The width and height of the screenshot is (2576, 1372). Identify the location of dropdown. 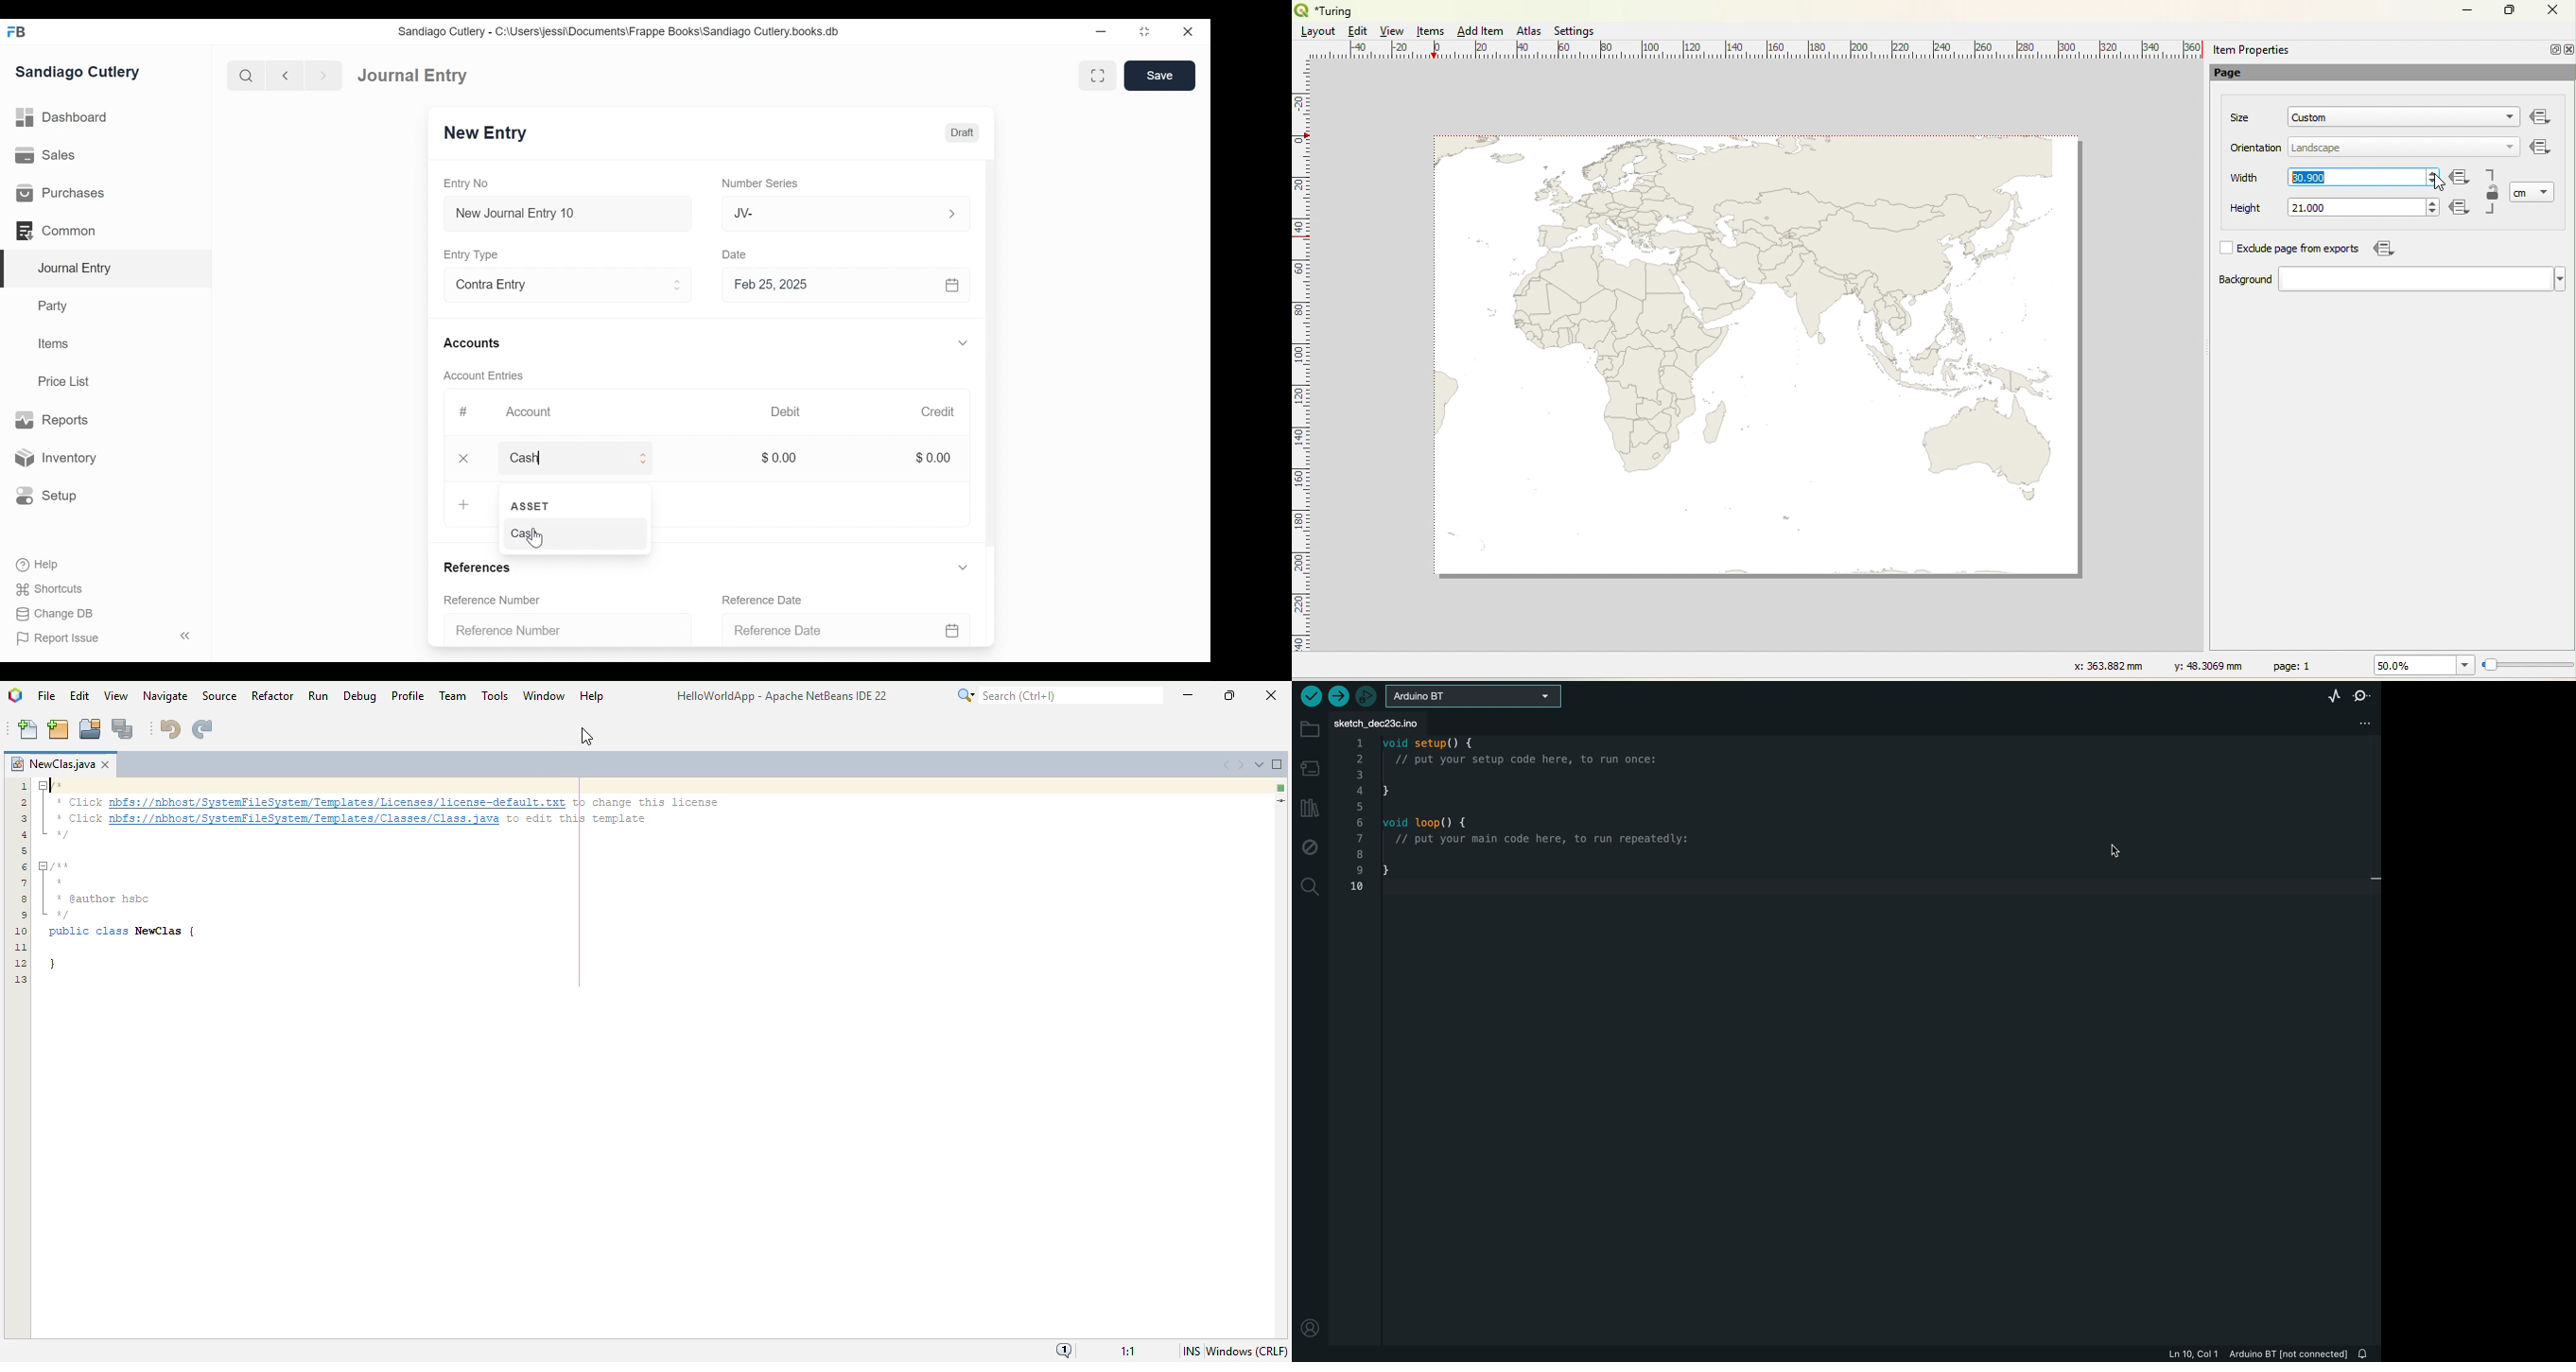
(2506, 119).